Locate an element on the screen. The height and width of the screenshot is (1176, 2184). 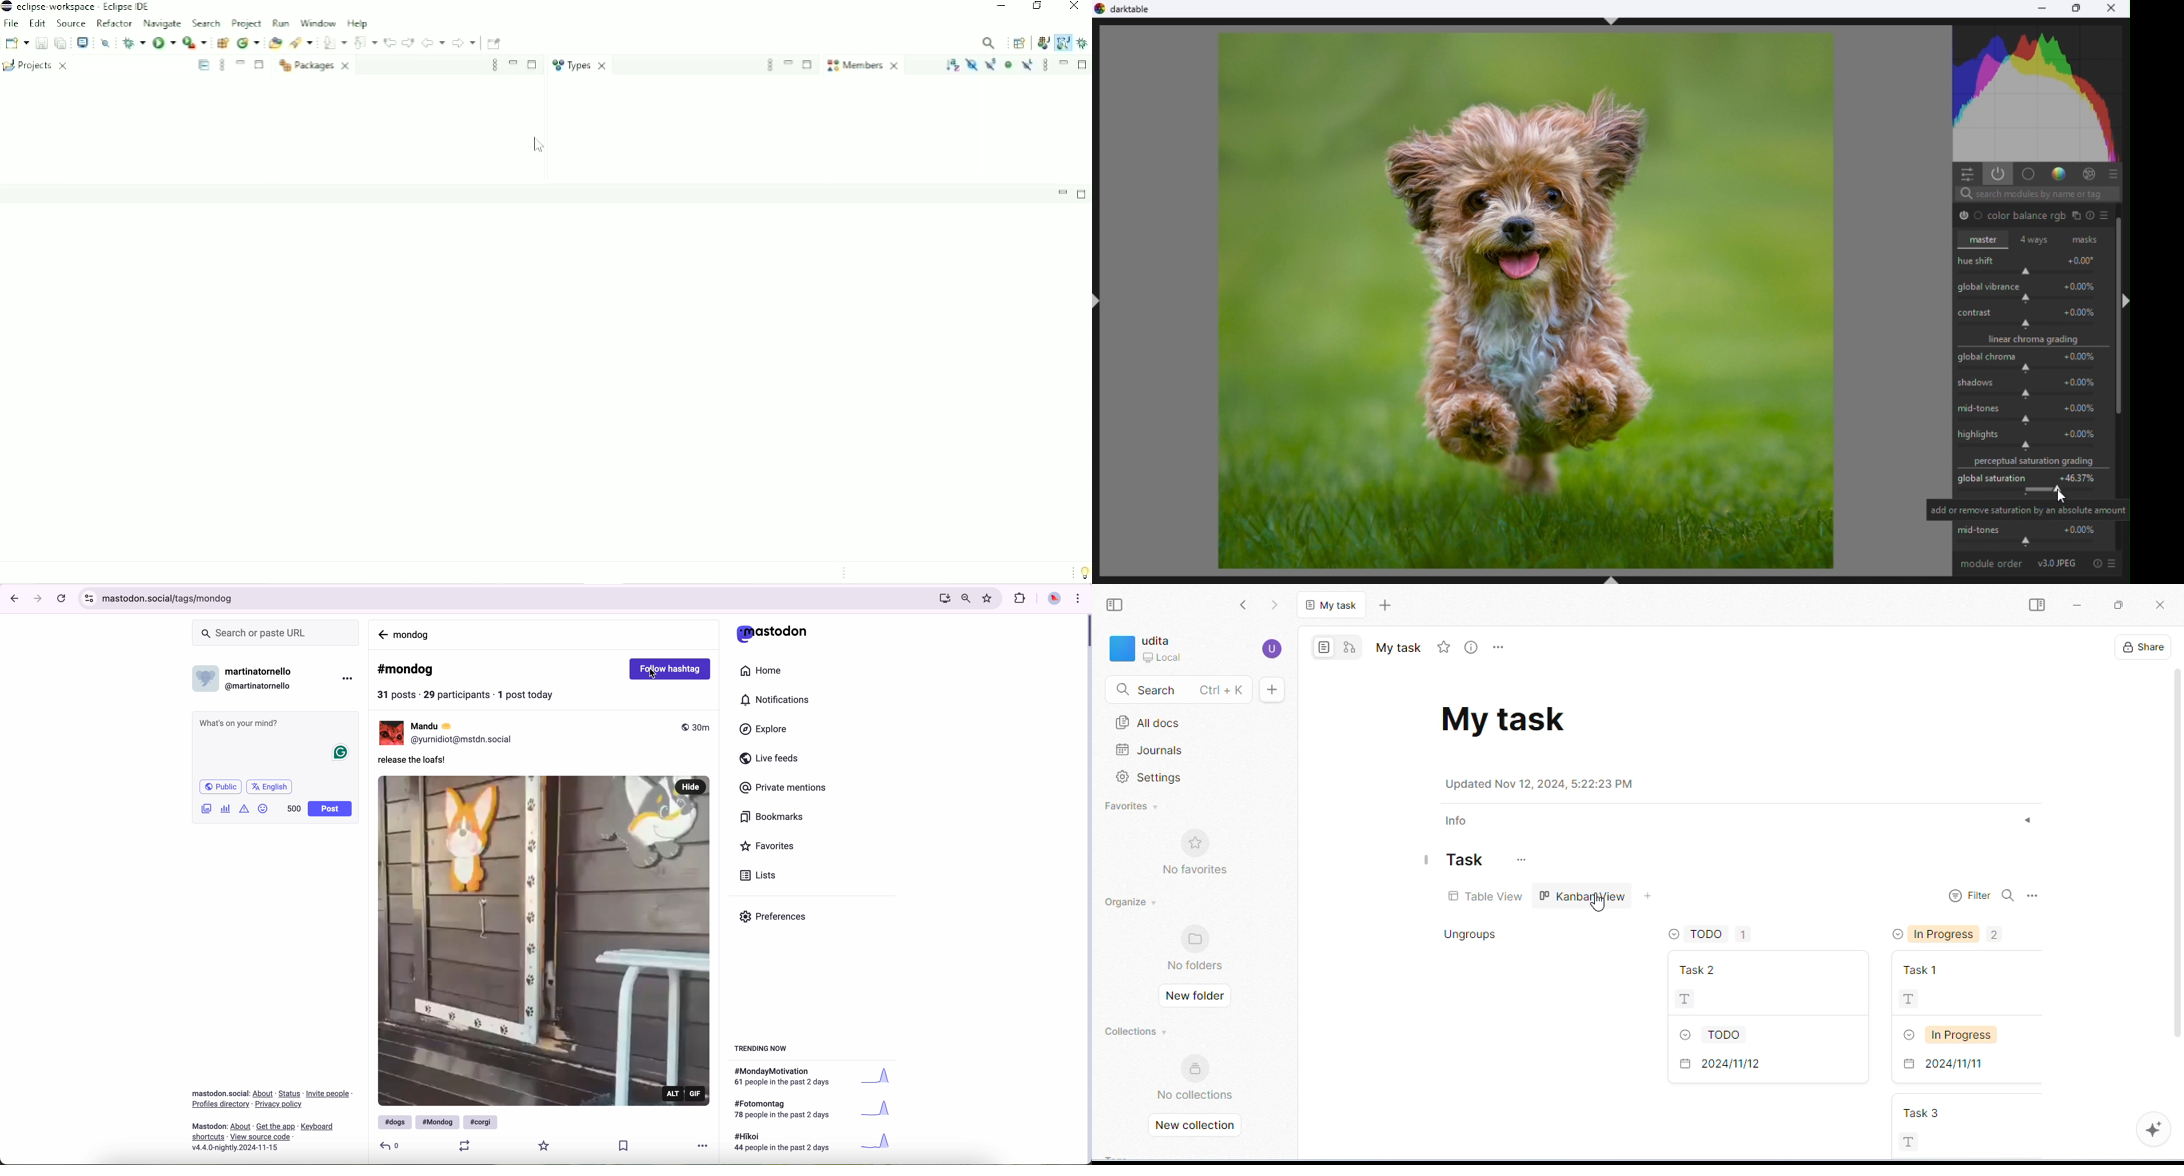
edgeless mode is located at coordinates (1351, 649).